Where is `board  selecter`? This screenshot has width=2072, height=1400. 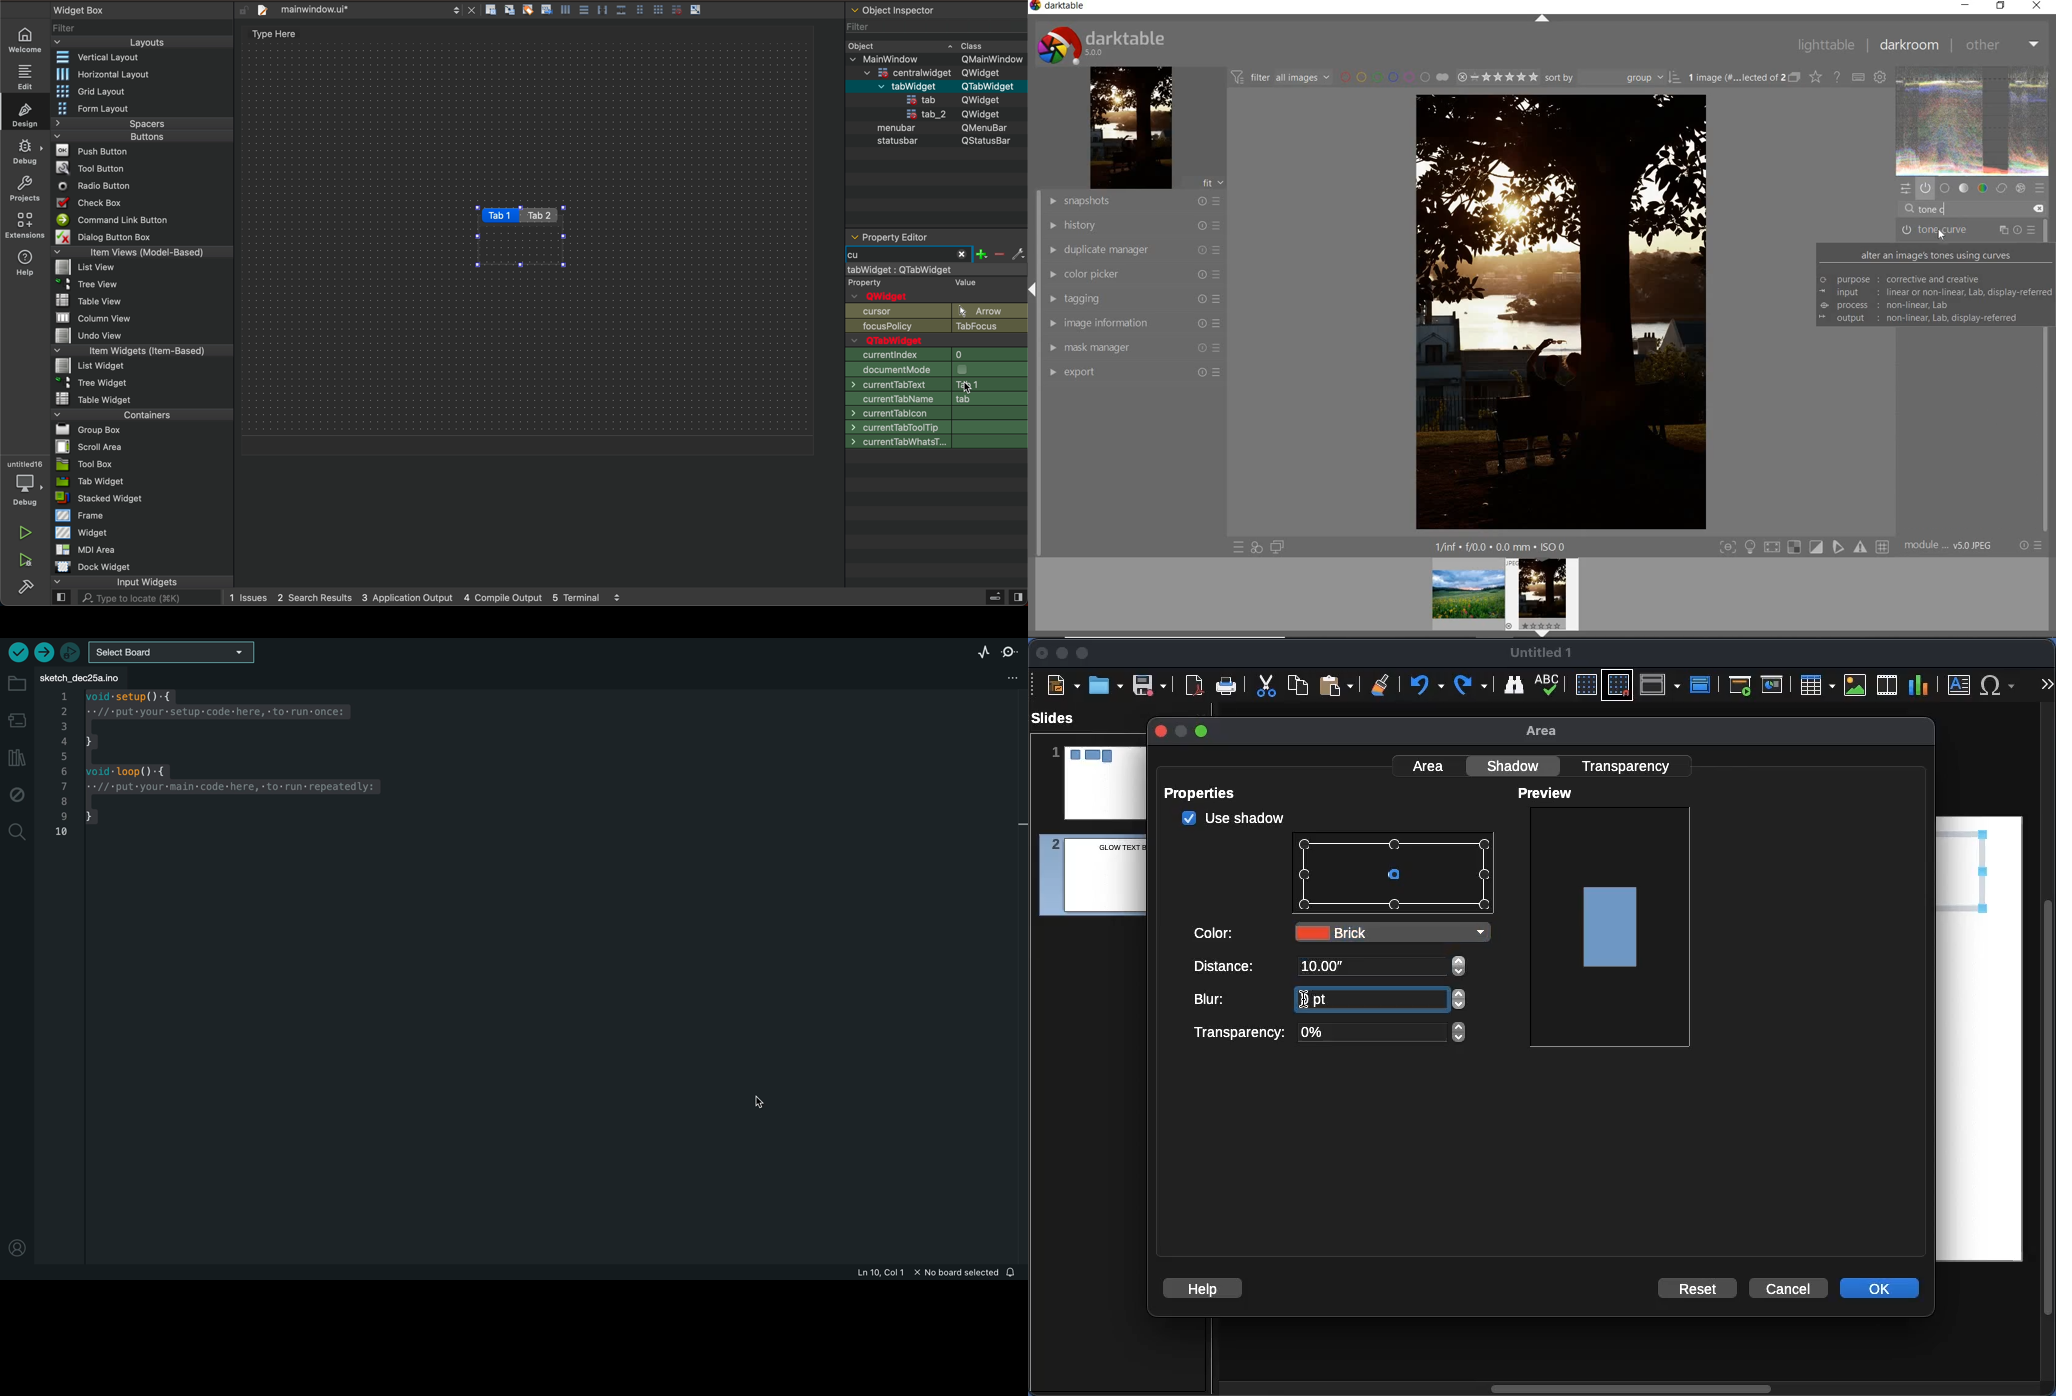
board  selecter is located at coordinates (180, 651).